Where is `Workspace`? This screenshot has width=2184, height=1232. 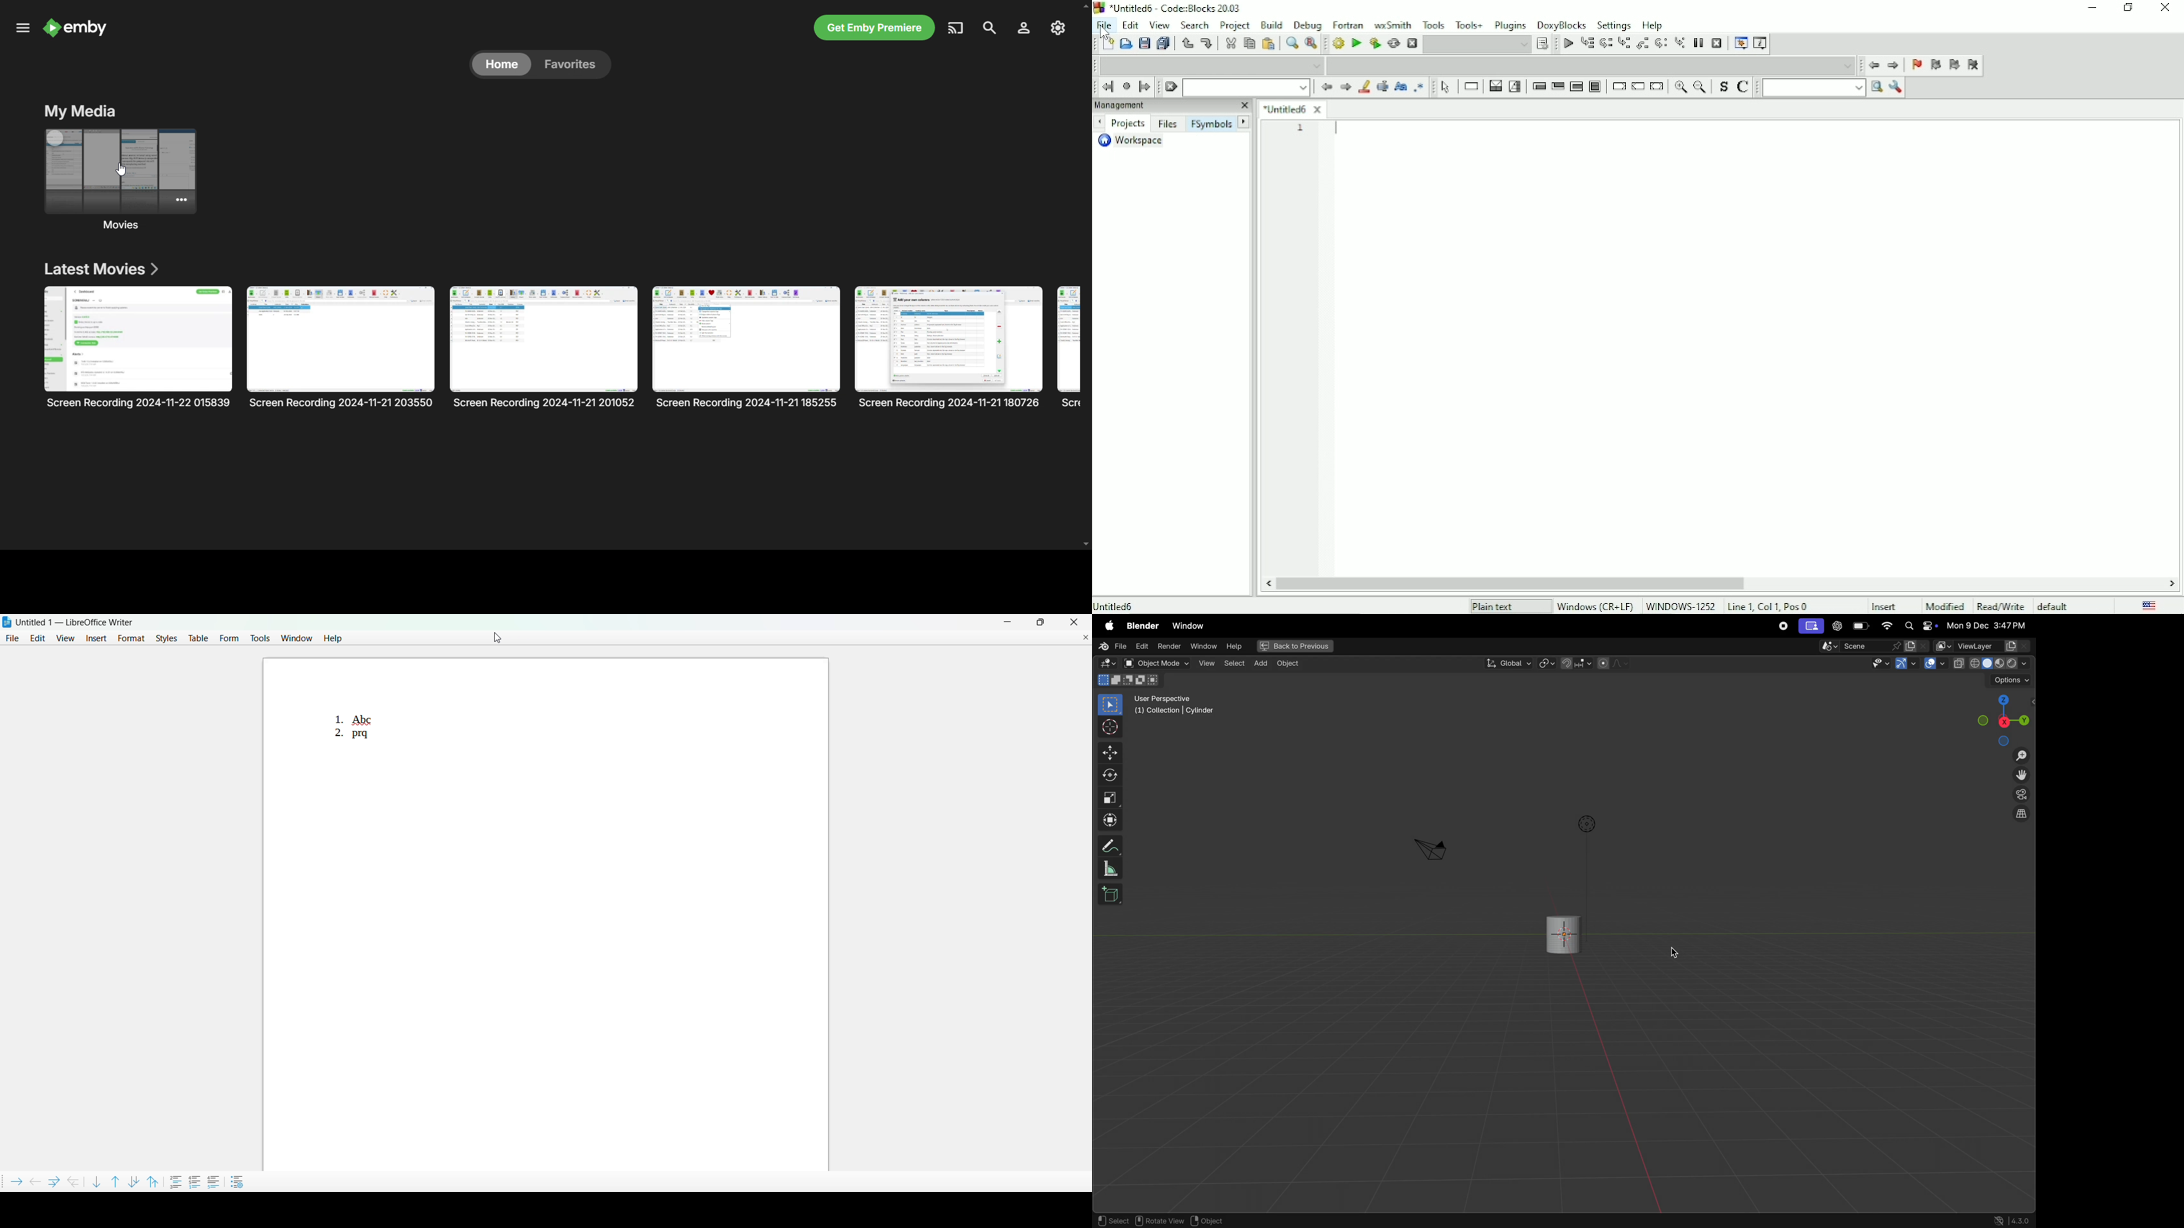
Workspace is located at coordinates (1137, 141).